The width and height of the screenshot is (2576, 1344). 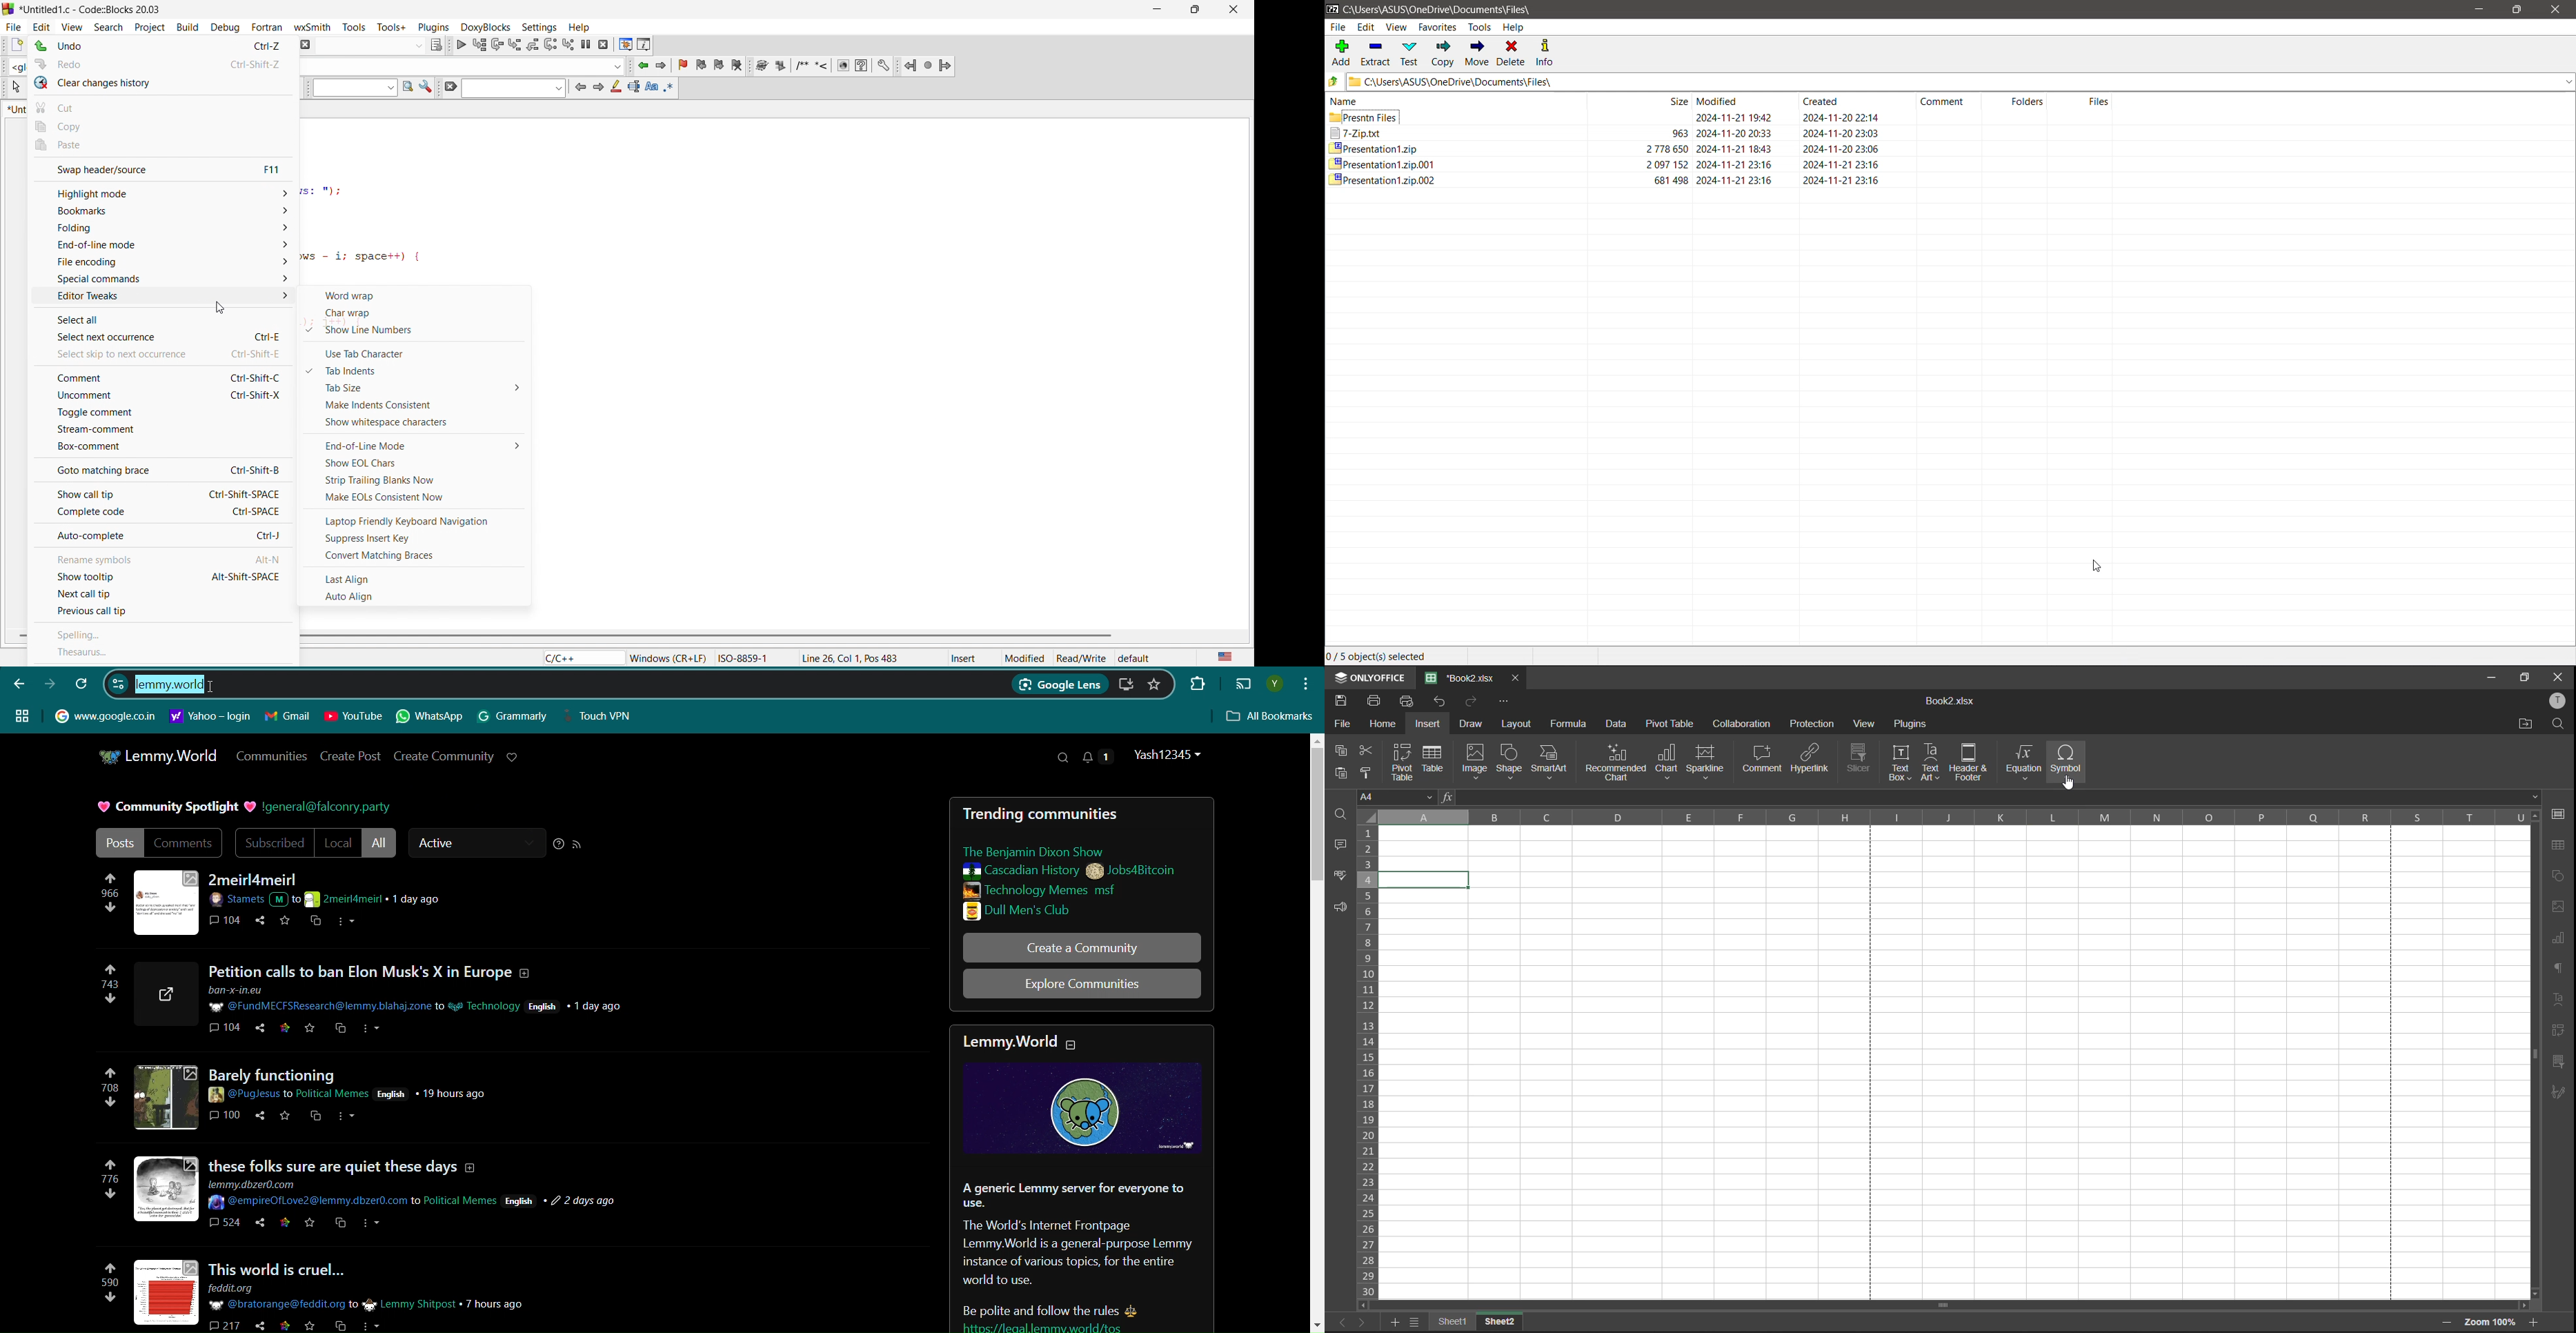 I want to click on Ctrl-j, so click(x=269, y=534).